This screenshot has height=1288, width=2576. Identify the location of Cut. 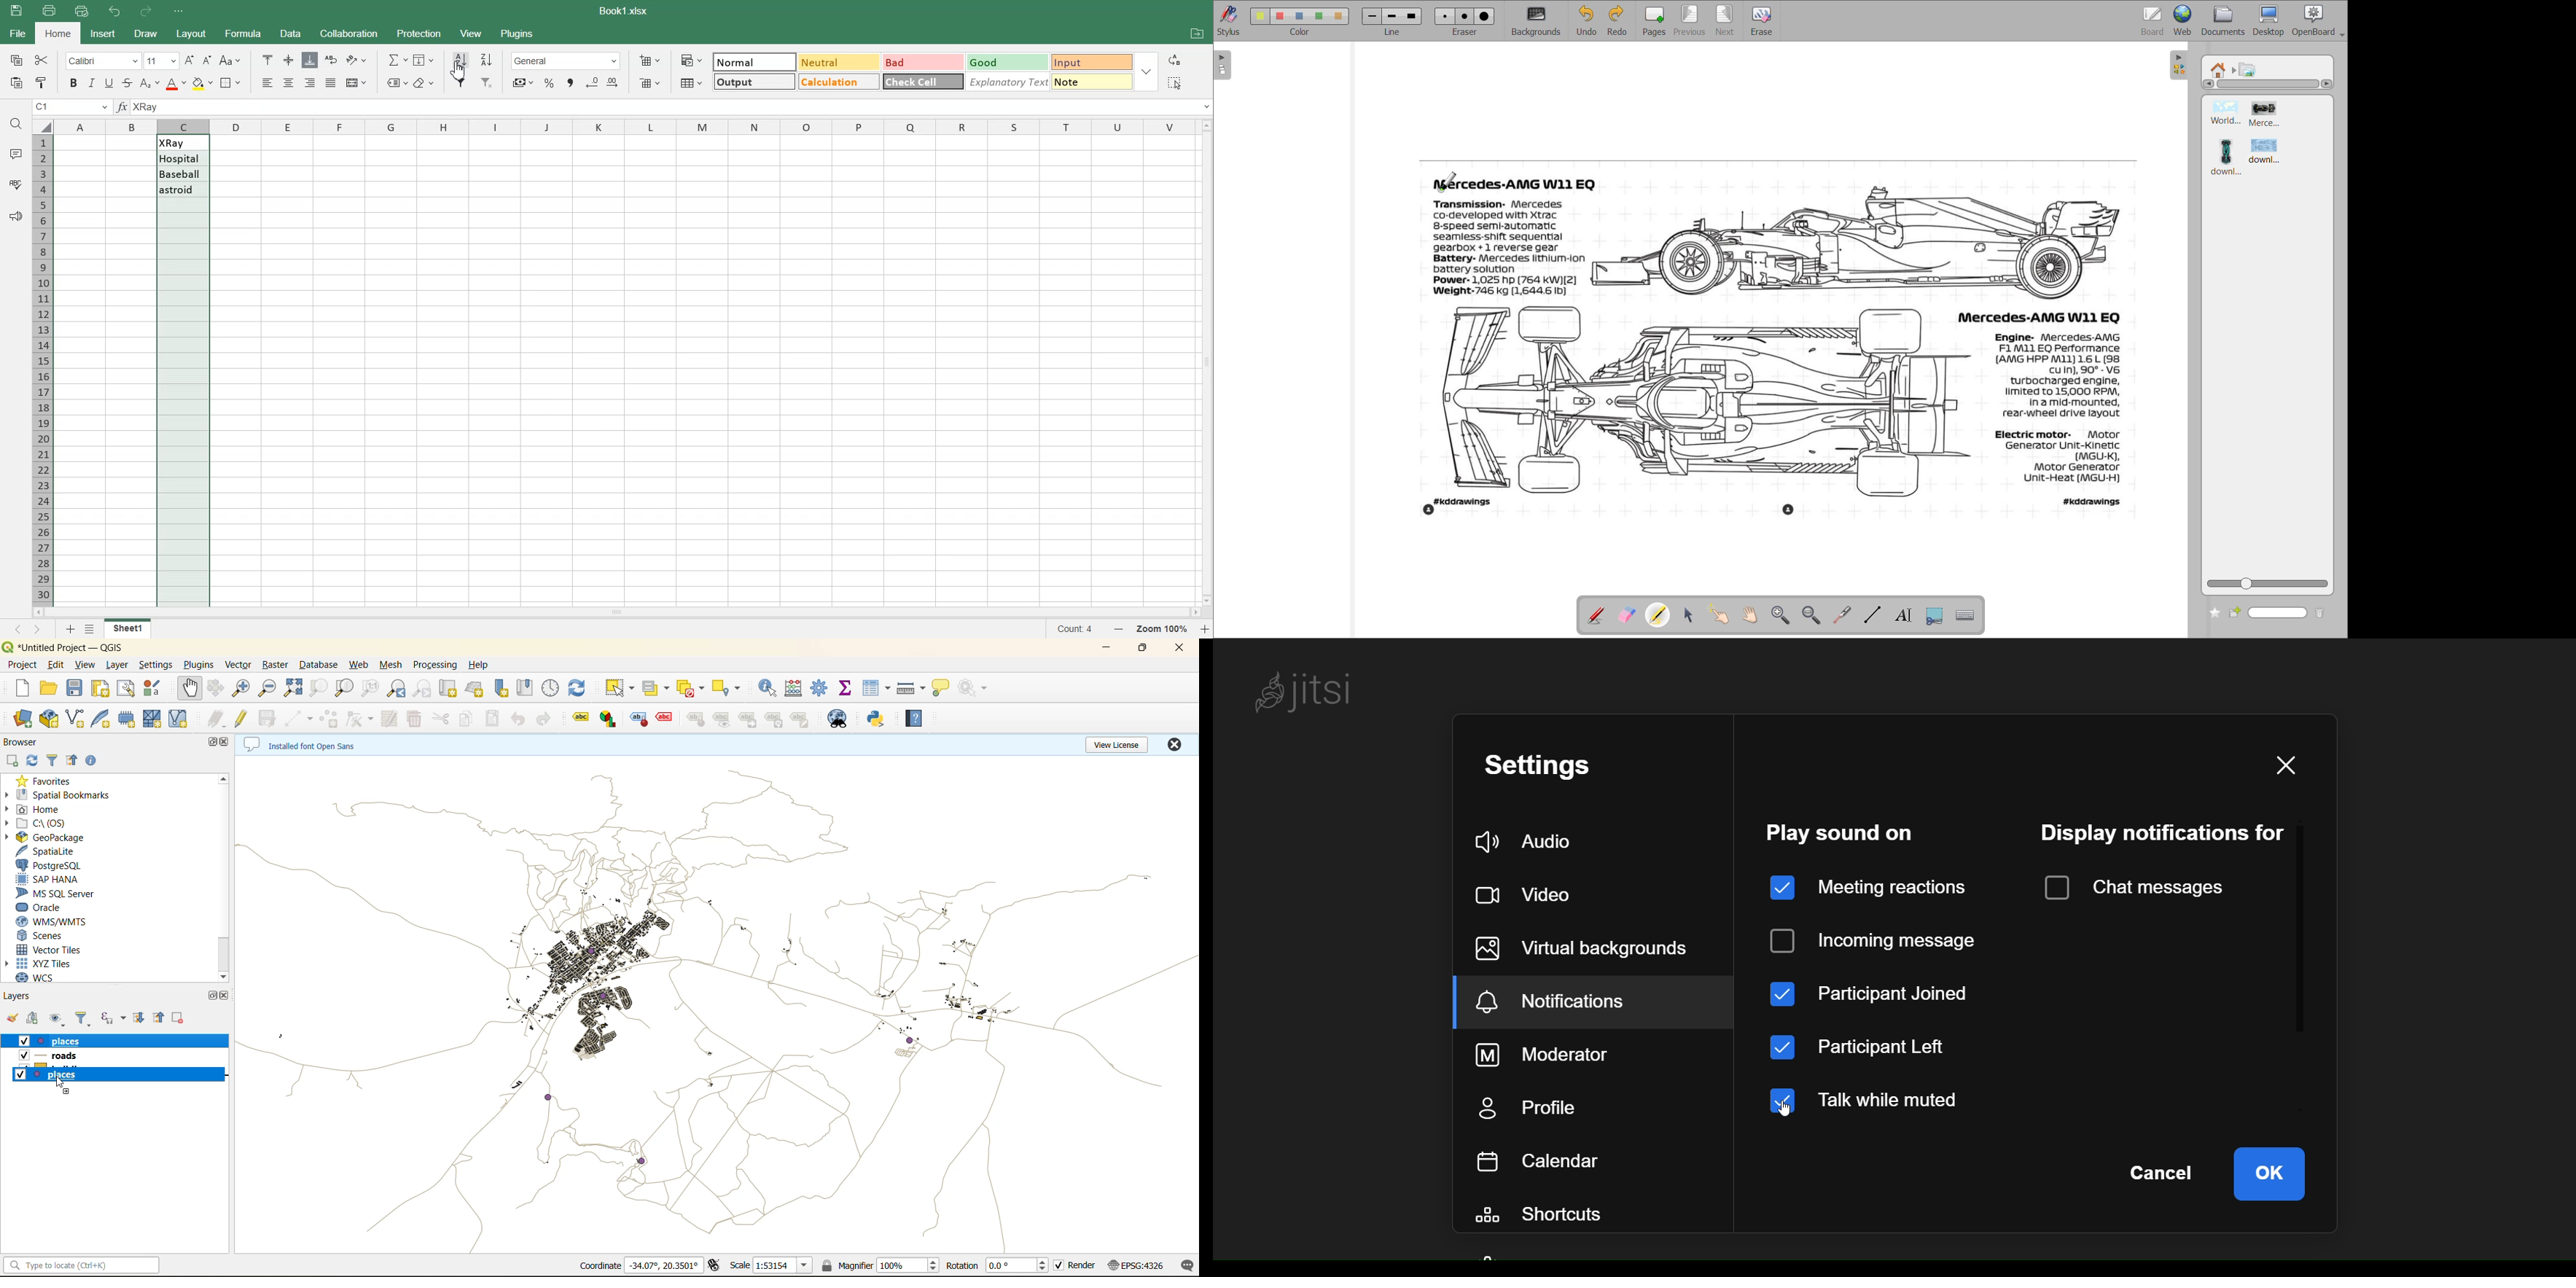
(40, 60).